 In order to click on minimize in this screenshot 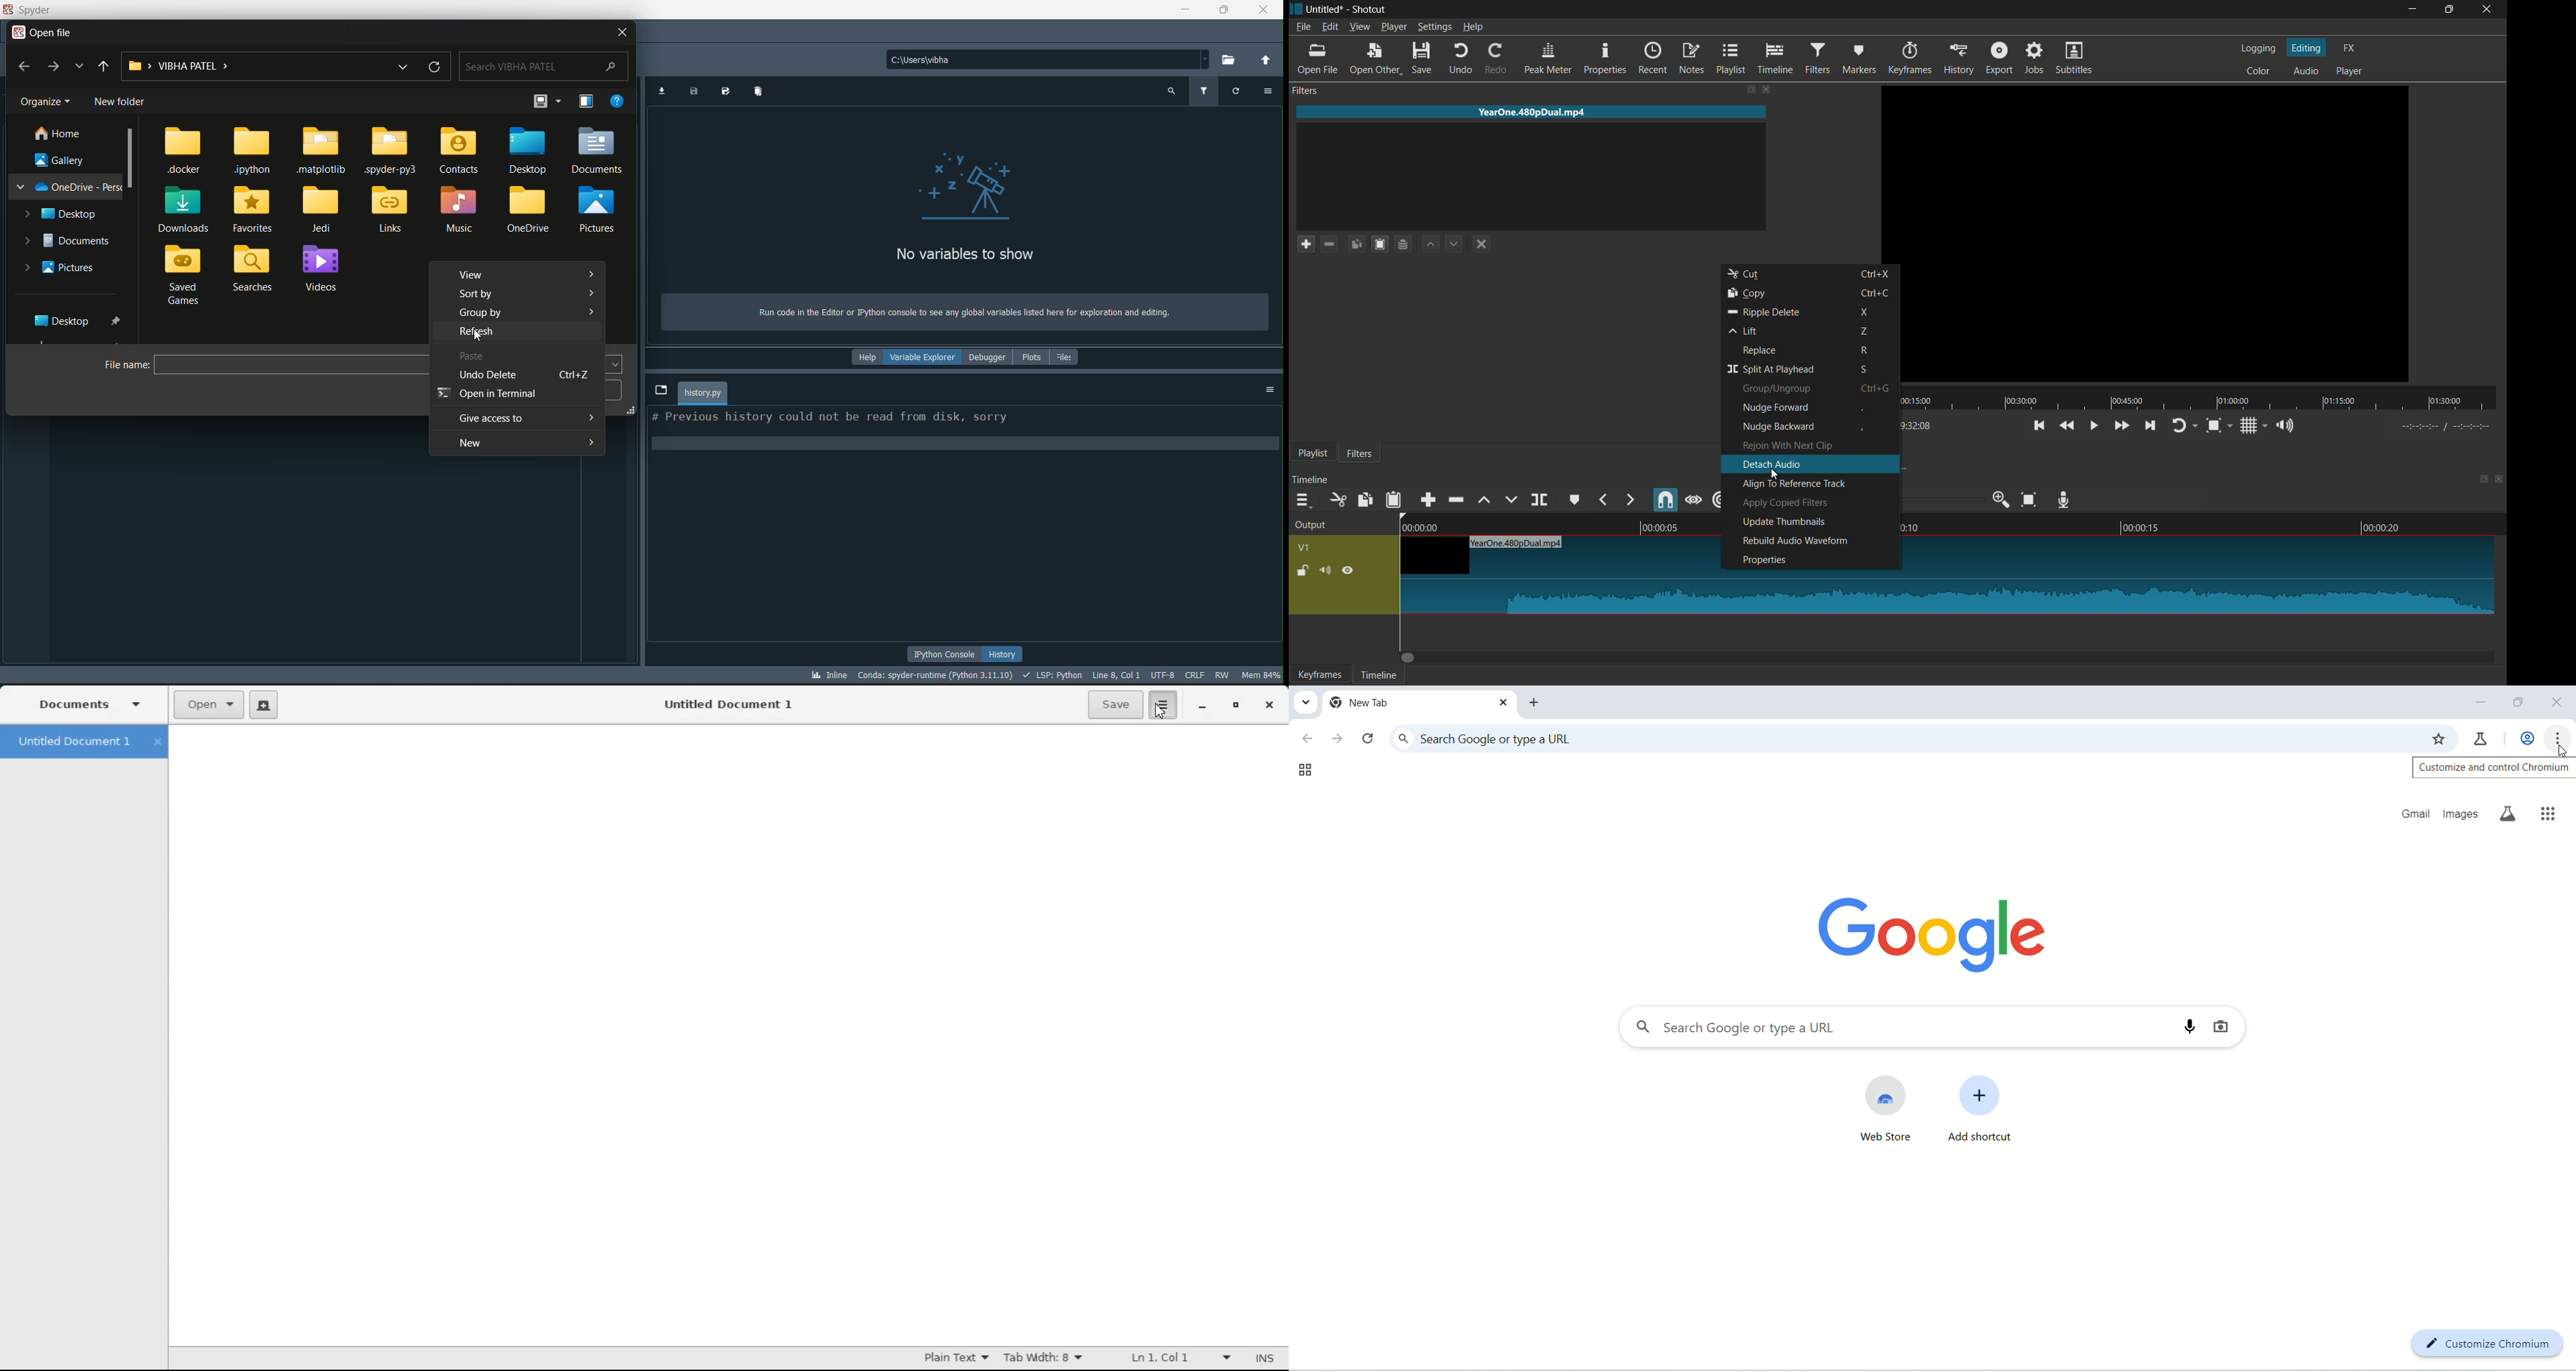, I will do `click(1183, 8)`.